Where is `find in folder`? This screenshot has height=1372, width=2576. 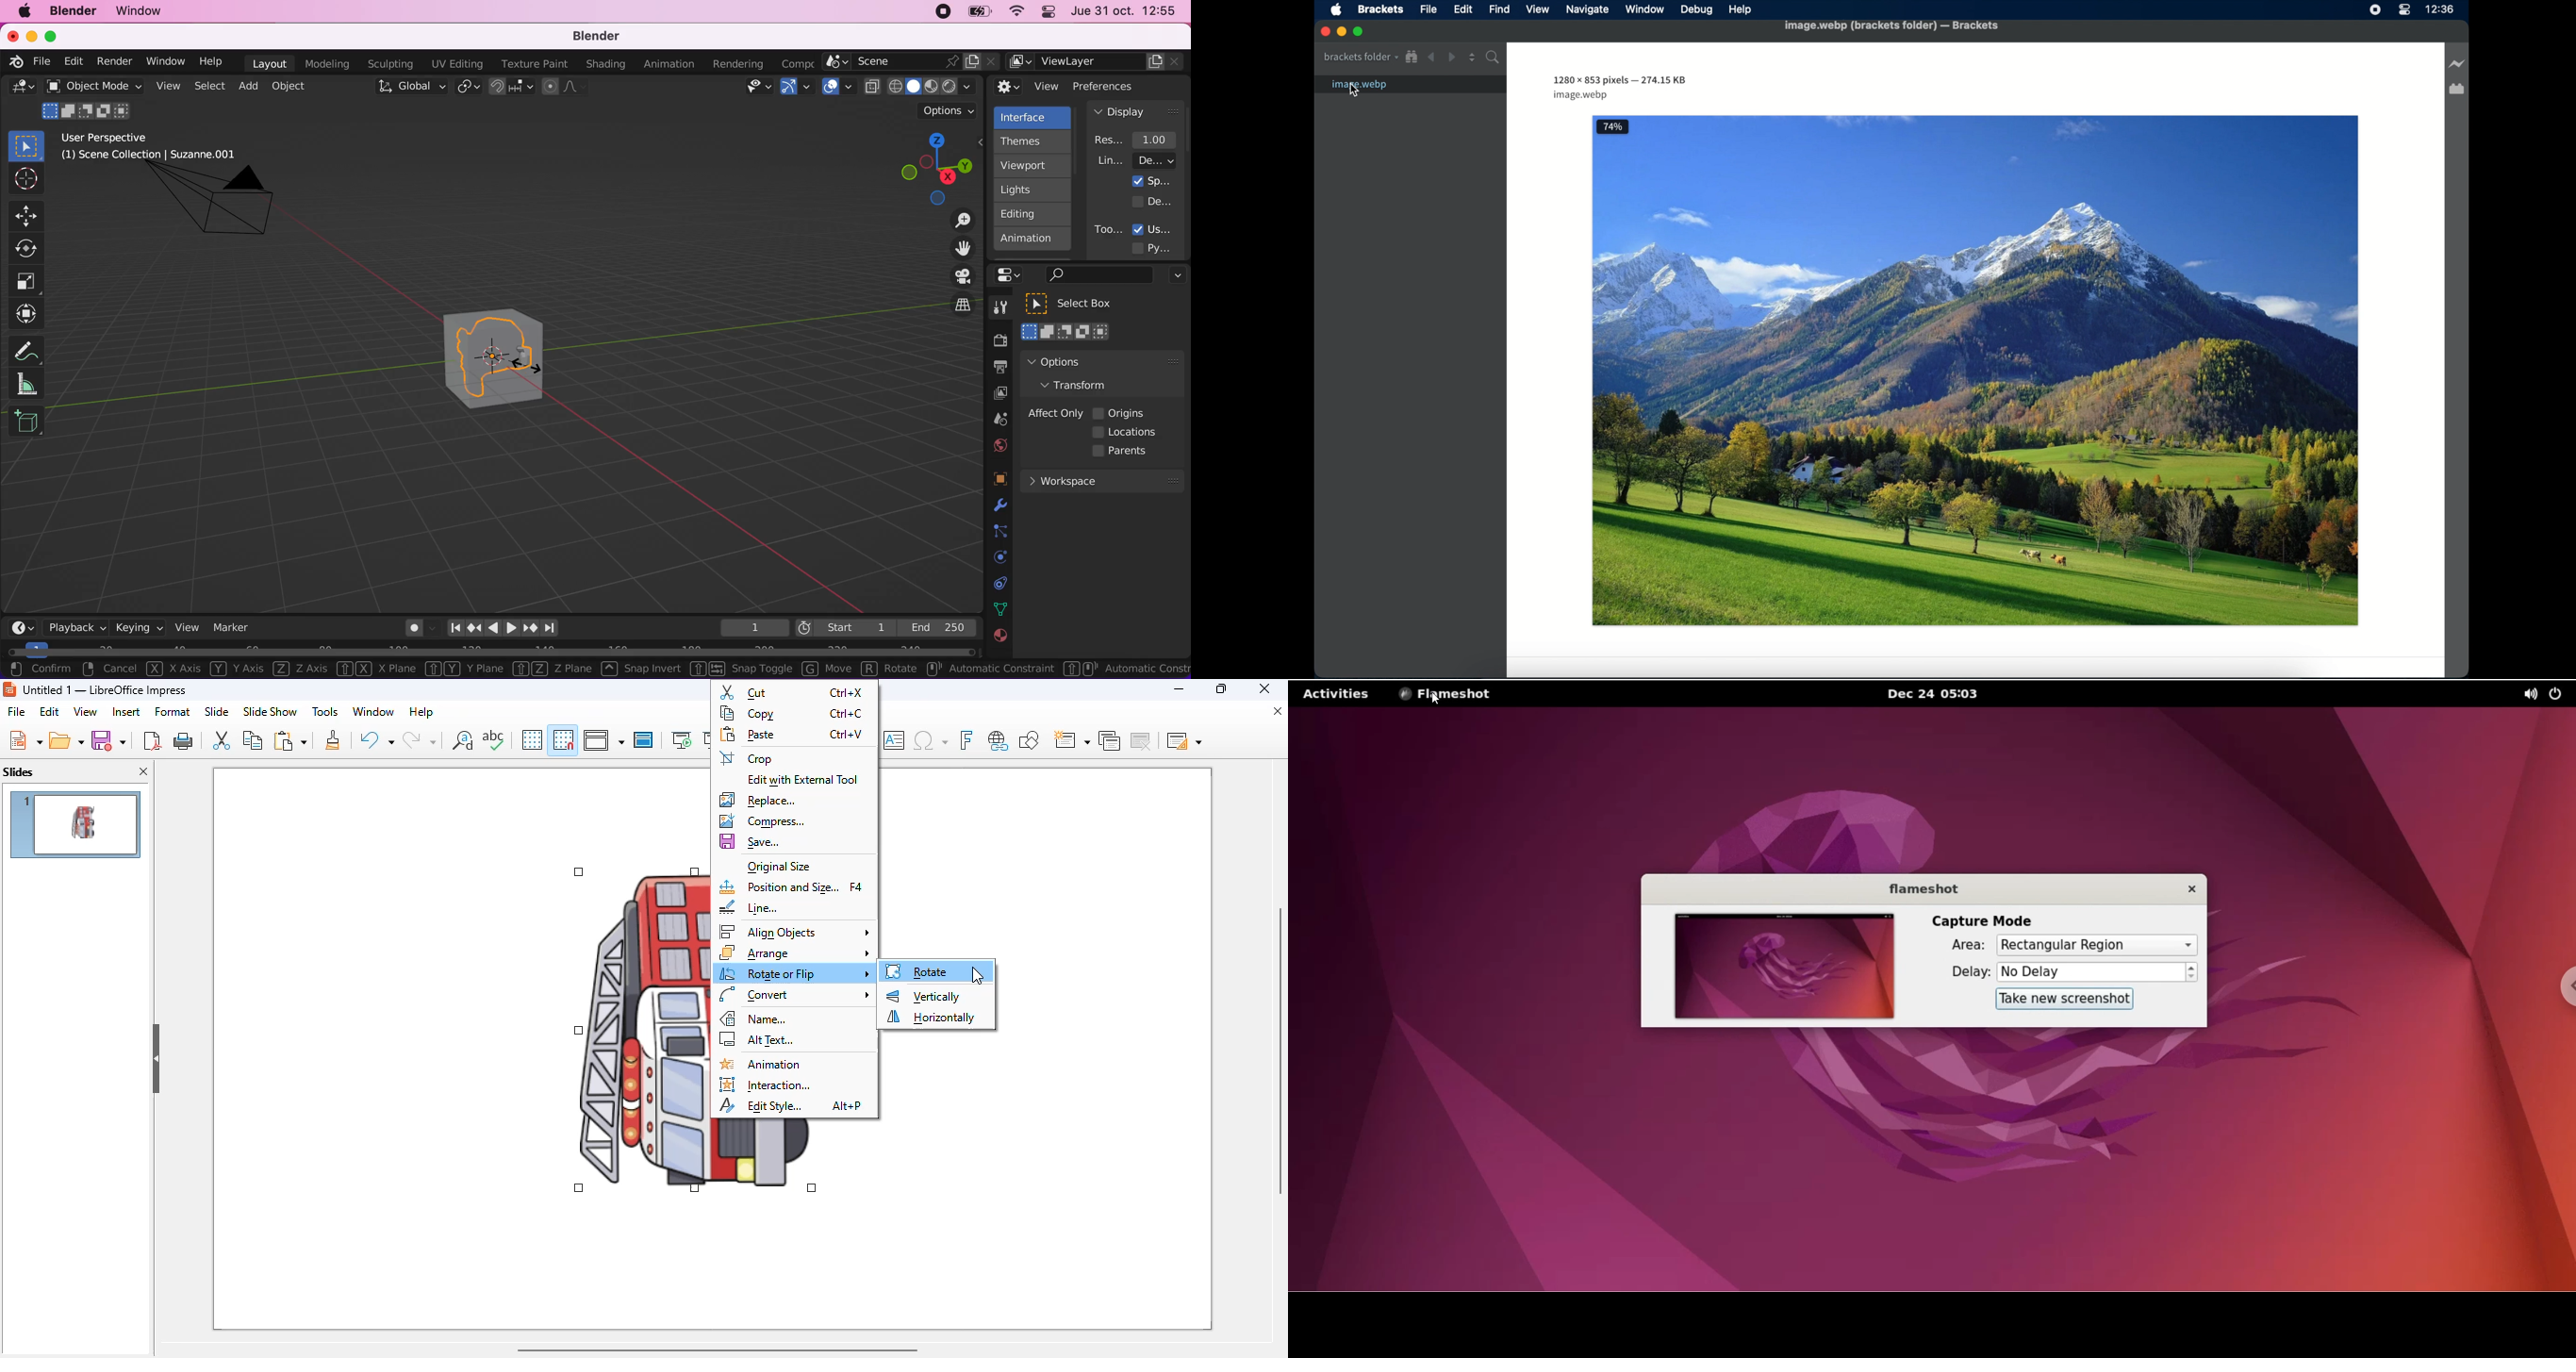 find in folder is located at coordinates (1495, 57).